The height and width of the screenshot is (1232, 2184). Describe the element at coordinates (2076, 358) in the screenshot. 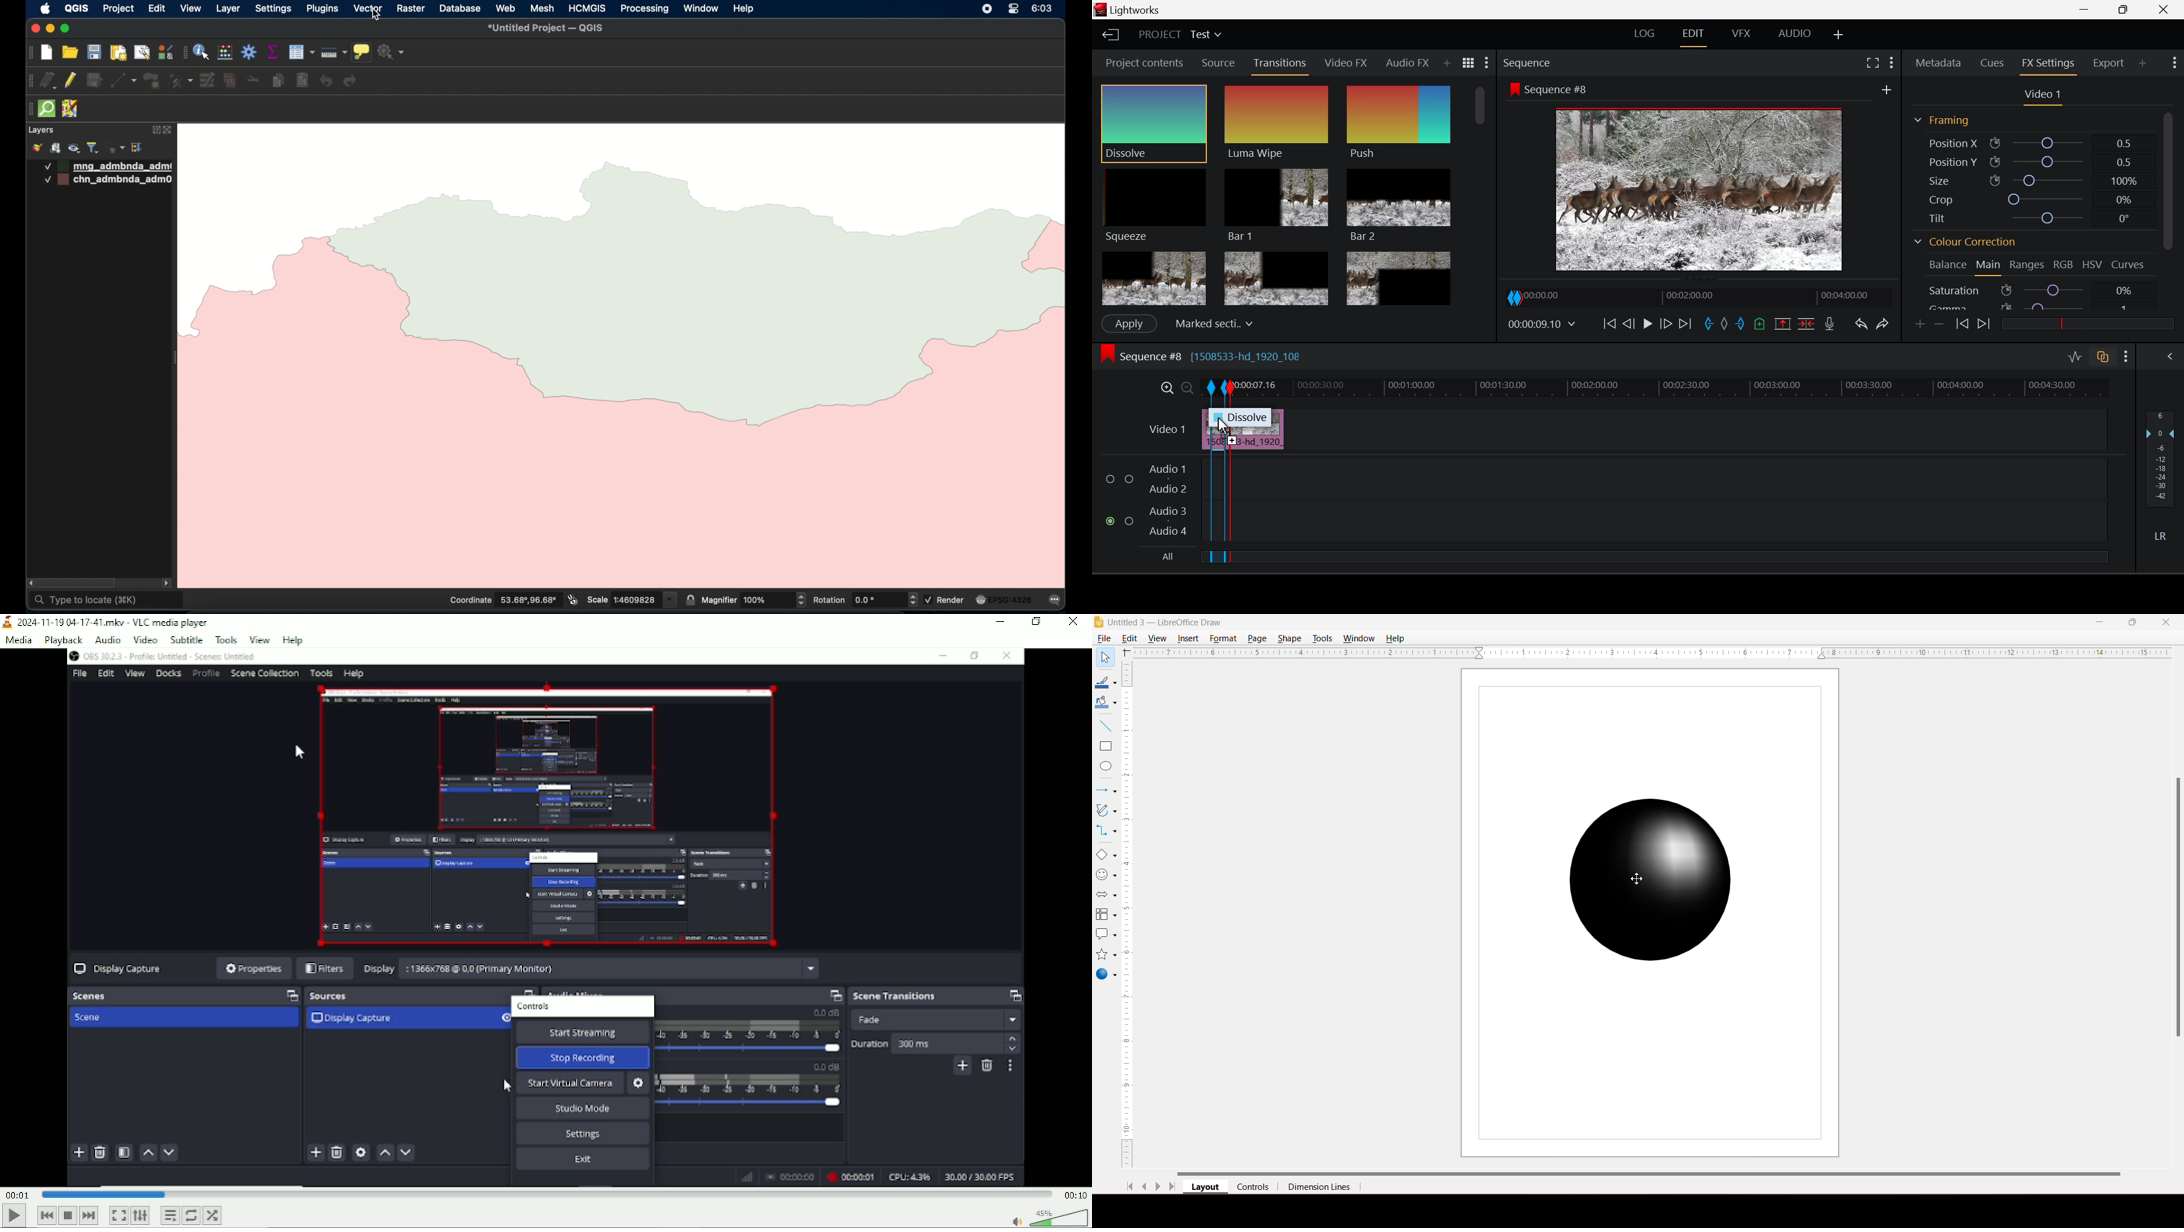

I see `Toggle Audio Level Editing` at that location.